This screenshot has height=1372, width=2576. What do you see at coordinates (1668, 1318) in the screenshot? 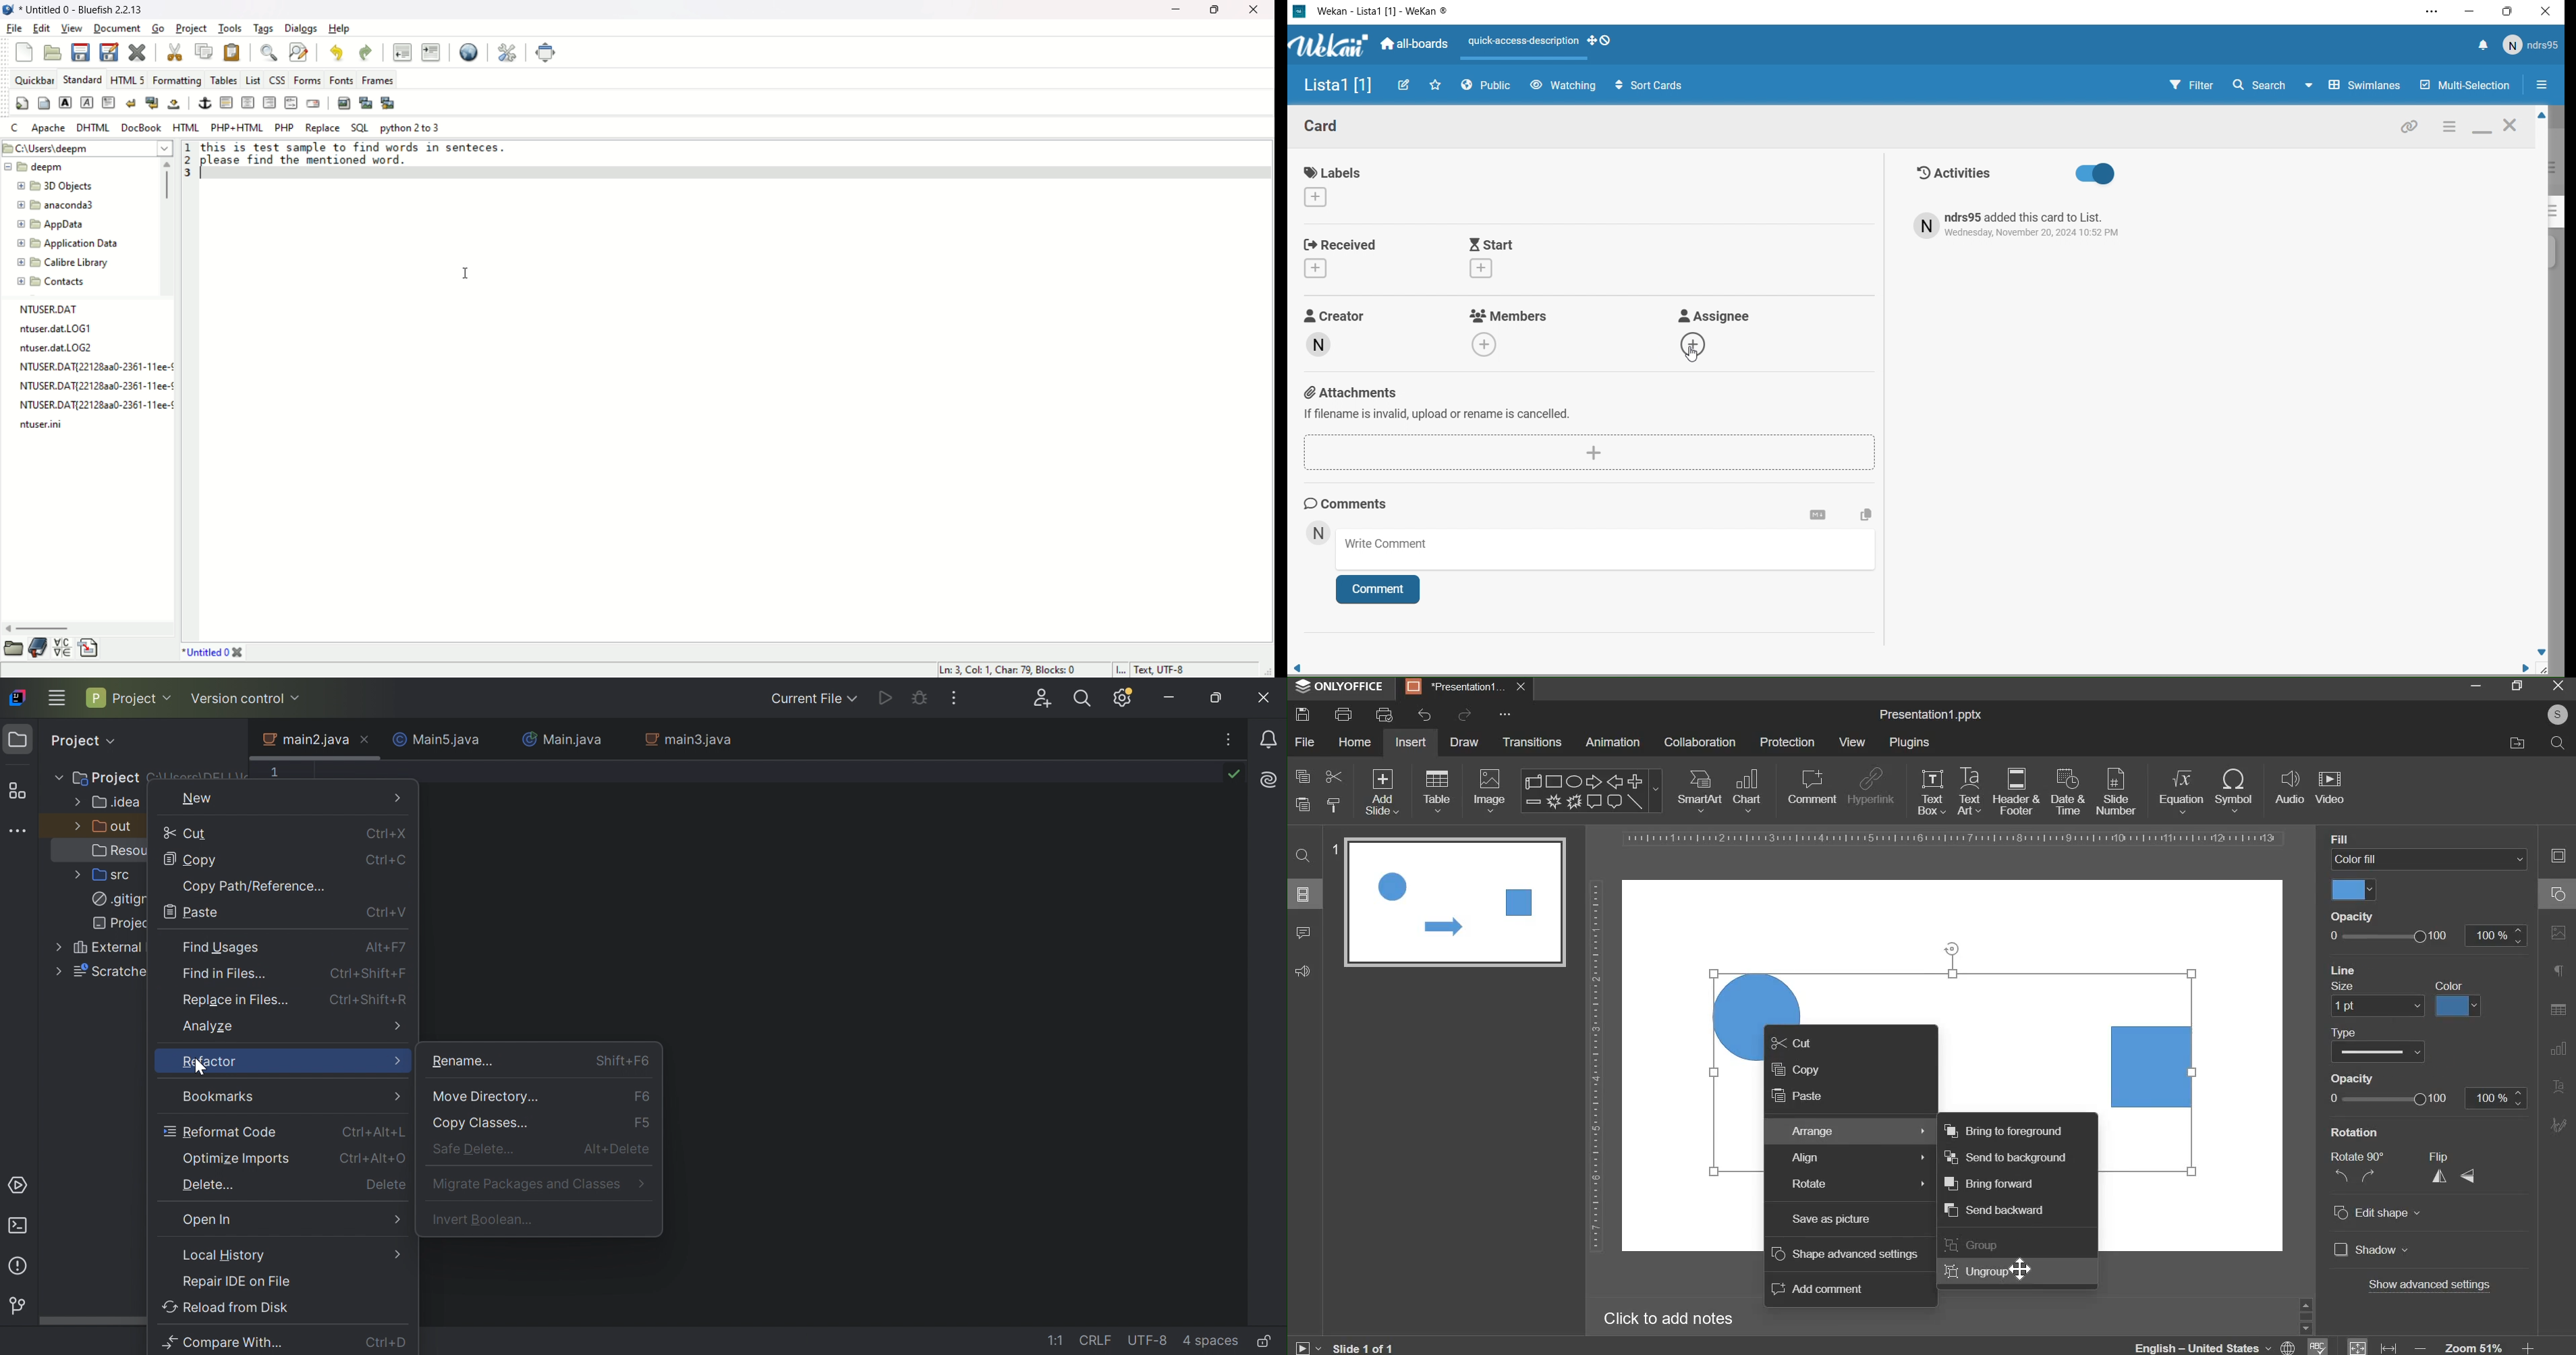
I see `Click to add notes` at bounding box center [1668, 1318].